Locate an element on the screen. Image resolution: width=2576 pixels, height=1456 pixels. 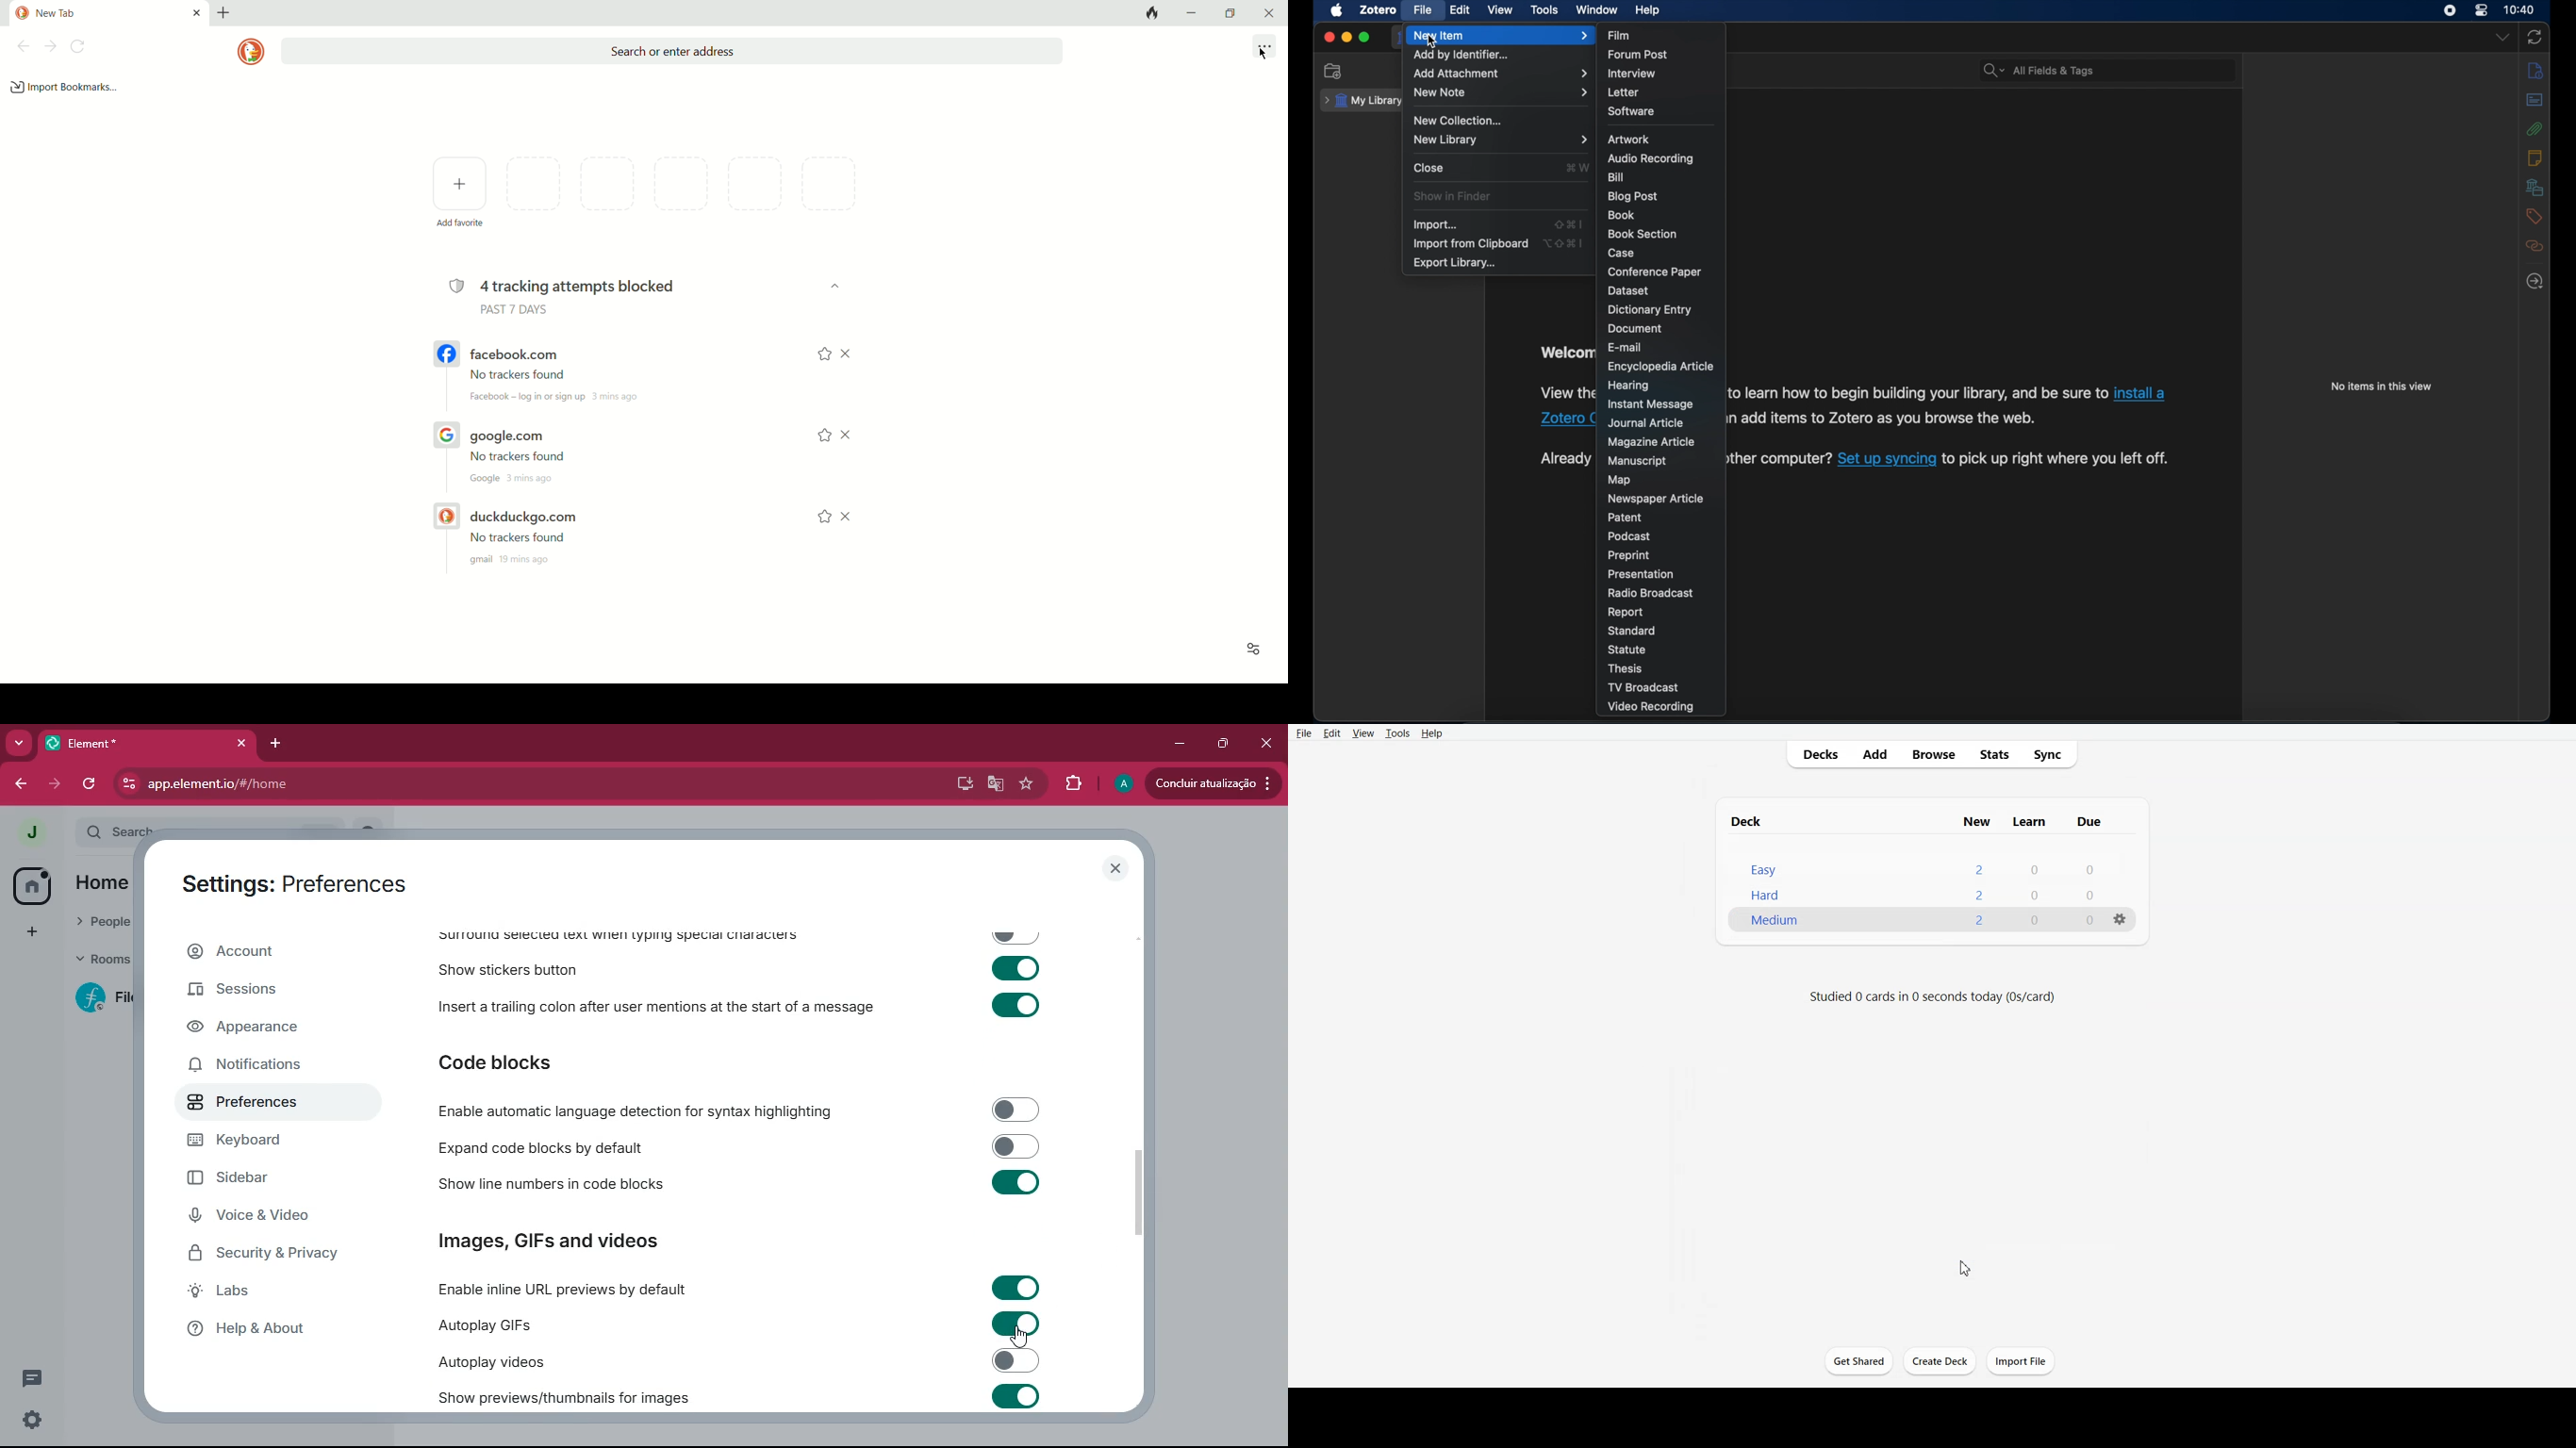
window is located at coordinates (1598, 10).